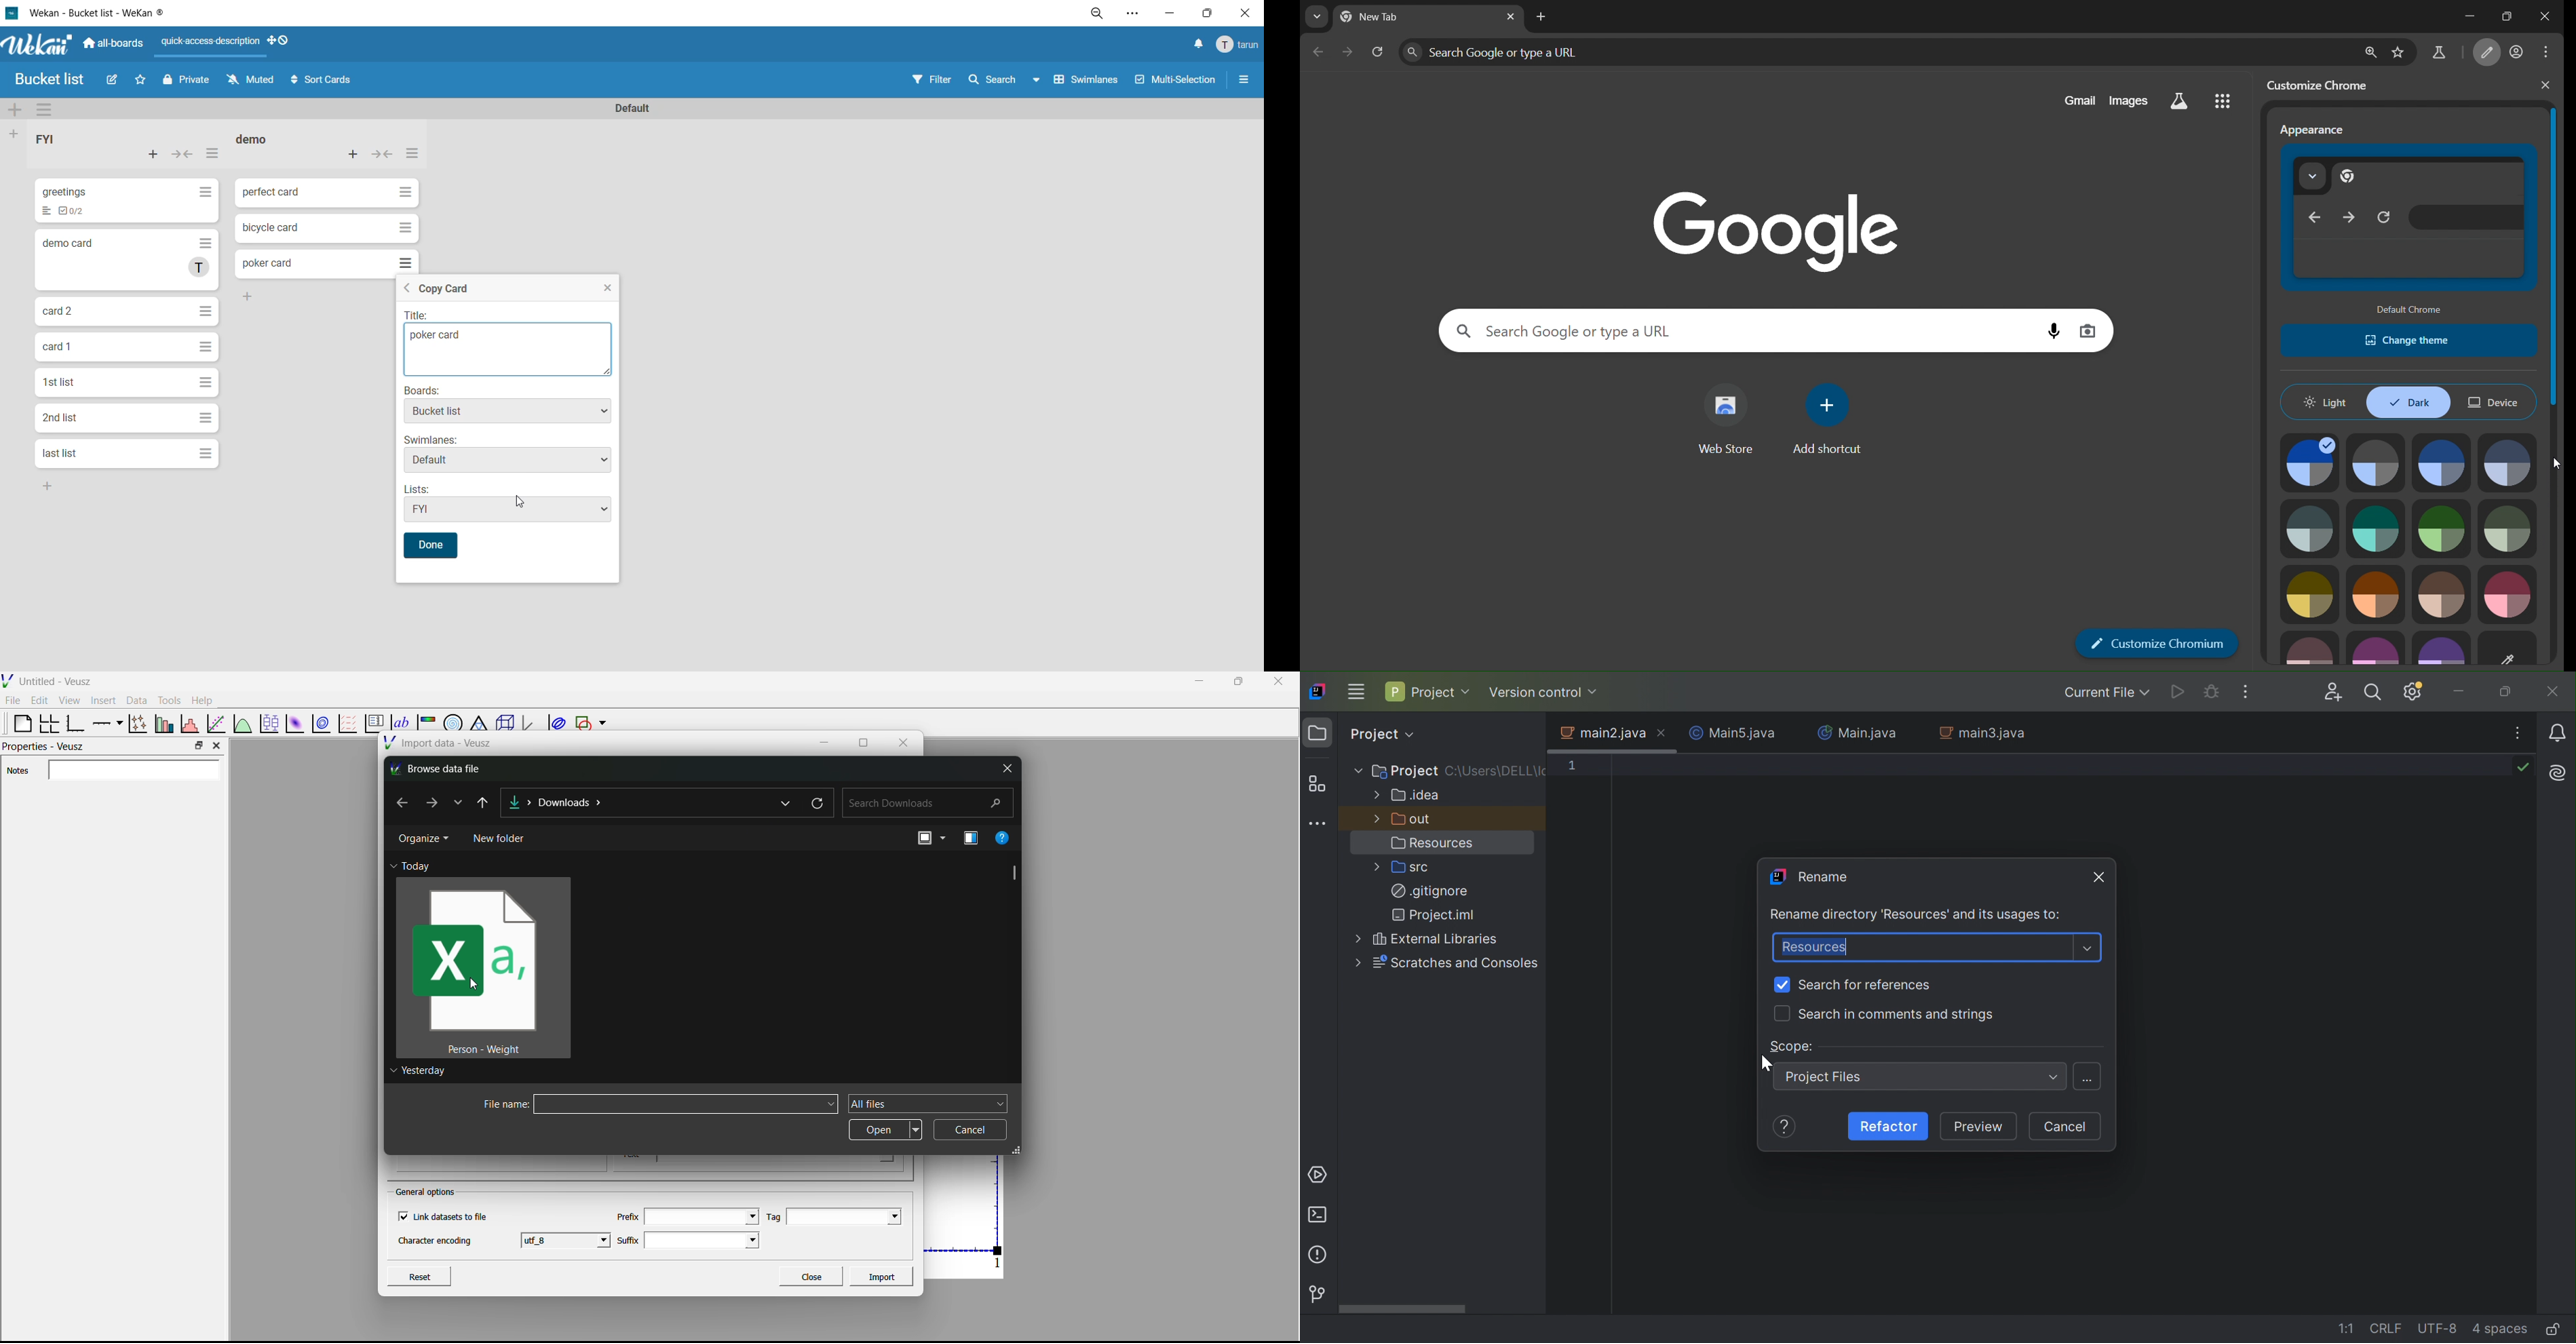 This screenshot has width=2576, height=1344. Describe the element at coordinates (185, 155) in the screenshot. I see `collapse` at that location.